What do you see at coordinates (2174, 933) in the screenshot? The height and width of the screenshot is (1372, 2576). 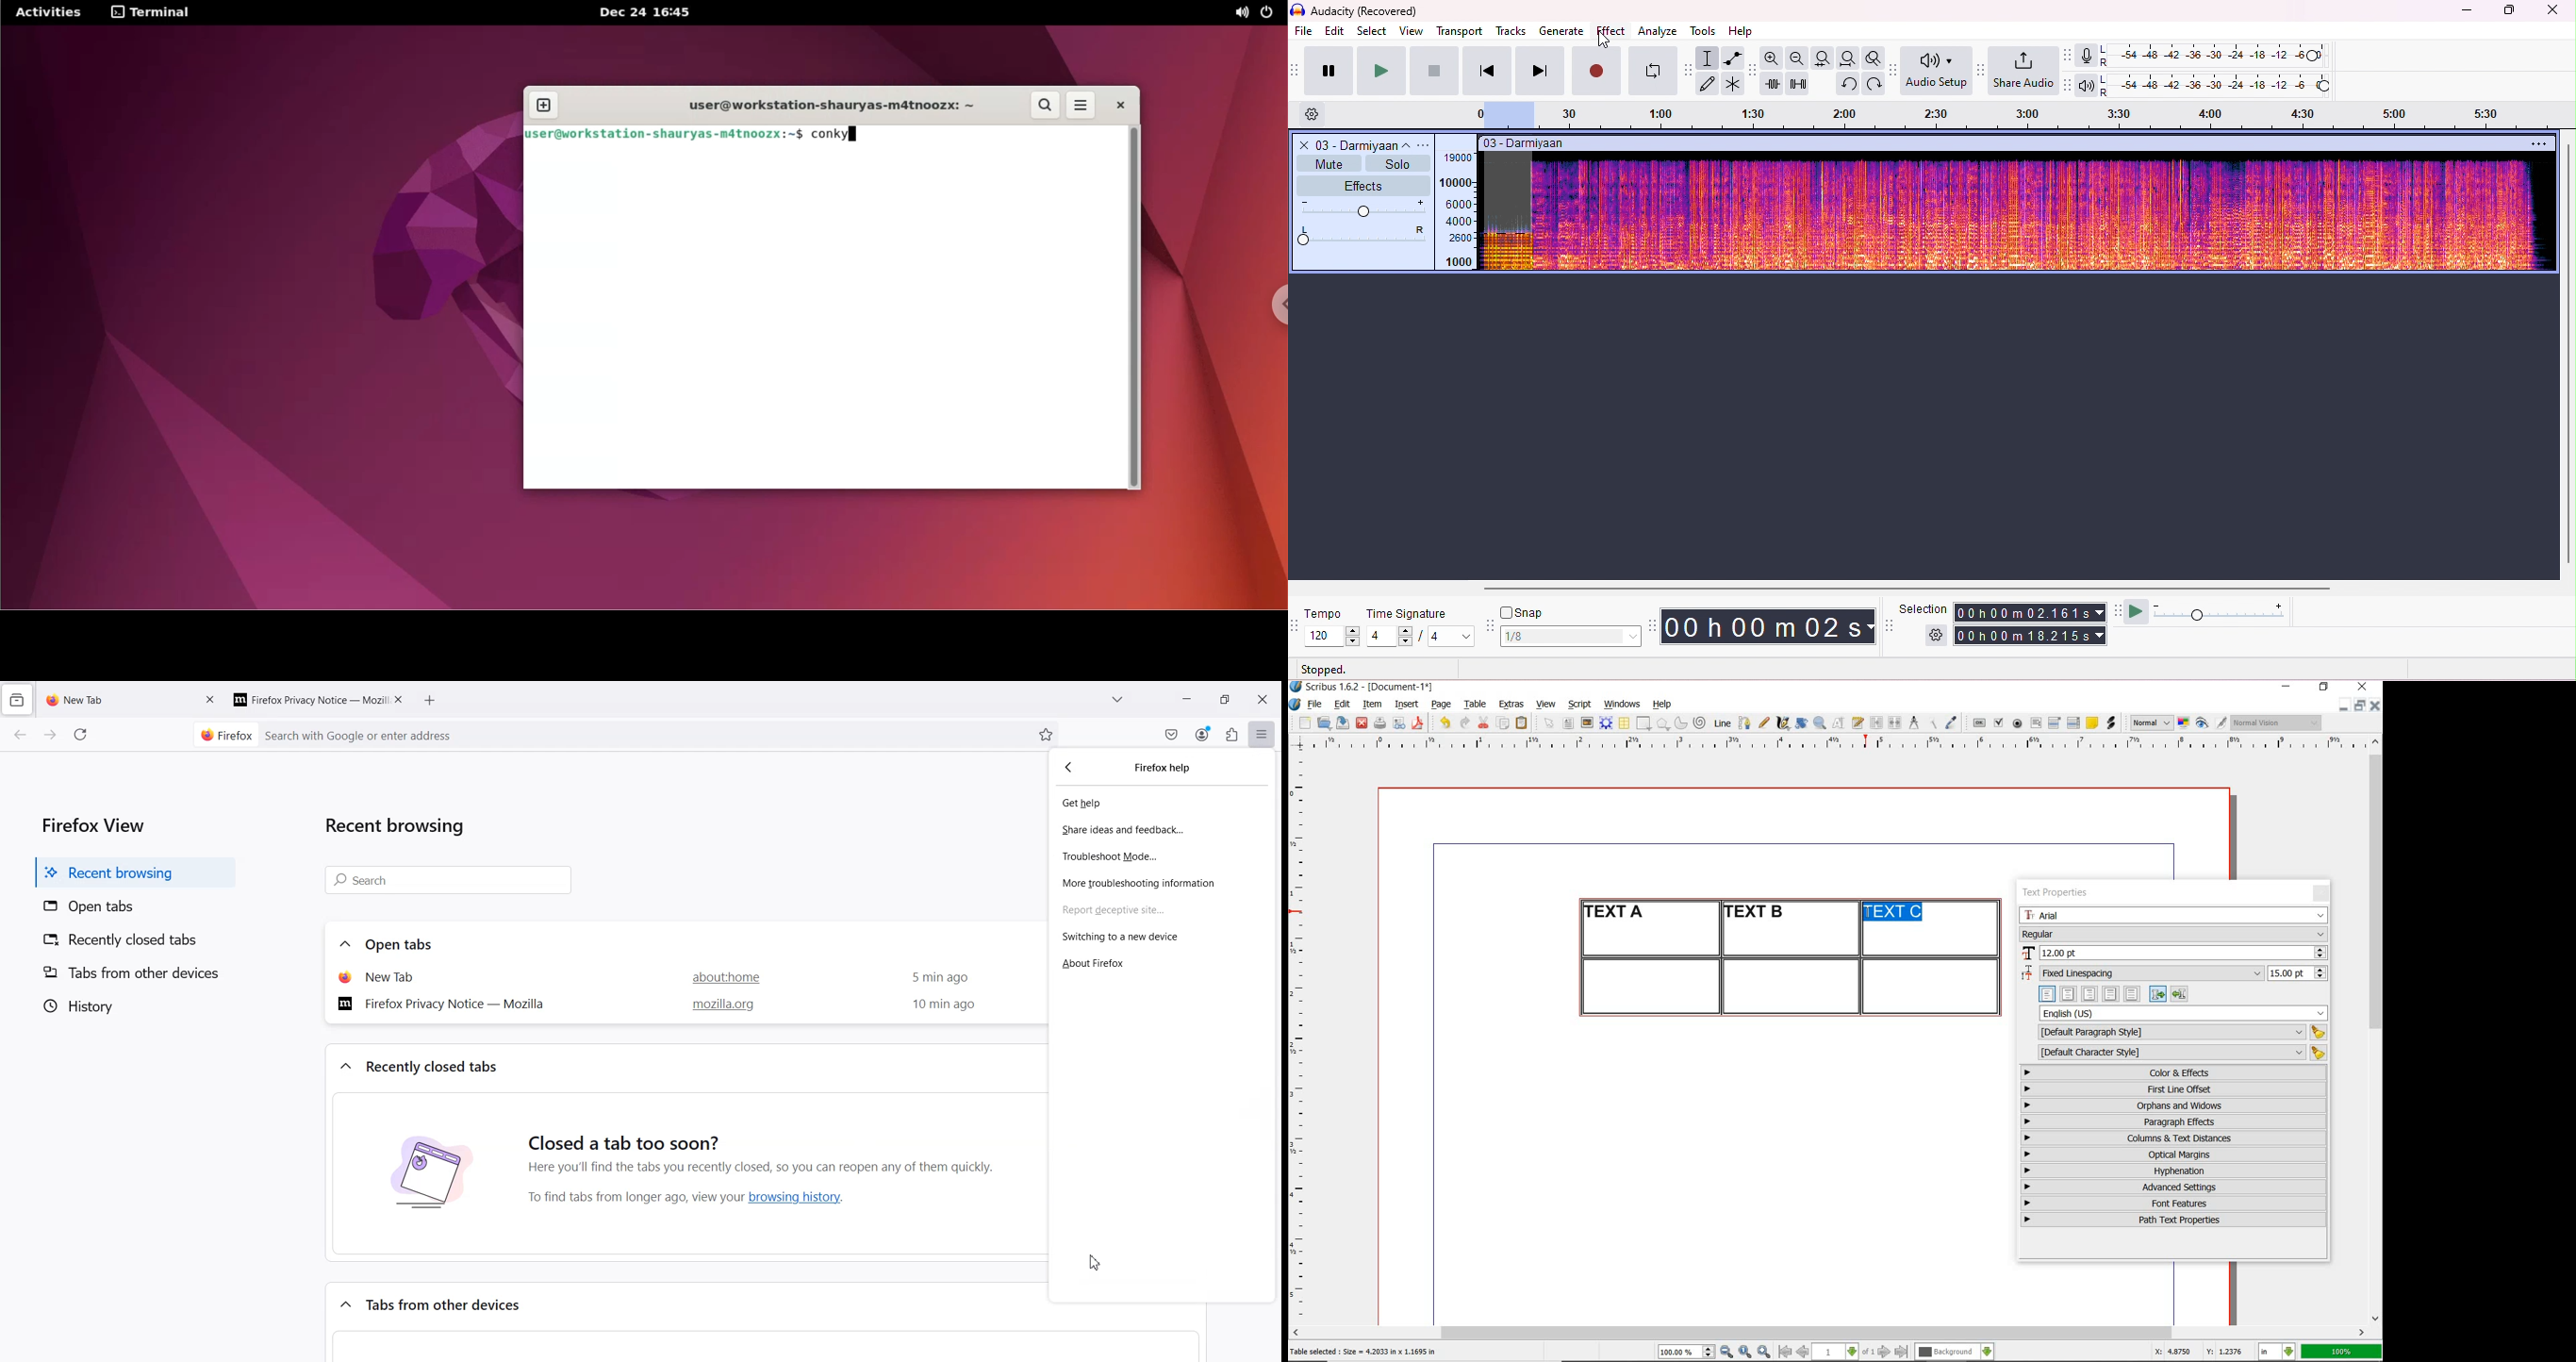 I see `font style` at bounding box center [2174, 933].